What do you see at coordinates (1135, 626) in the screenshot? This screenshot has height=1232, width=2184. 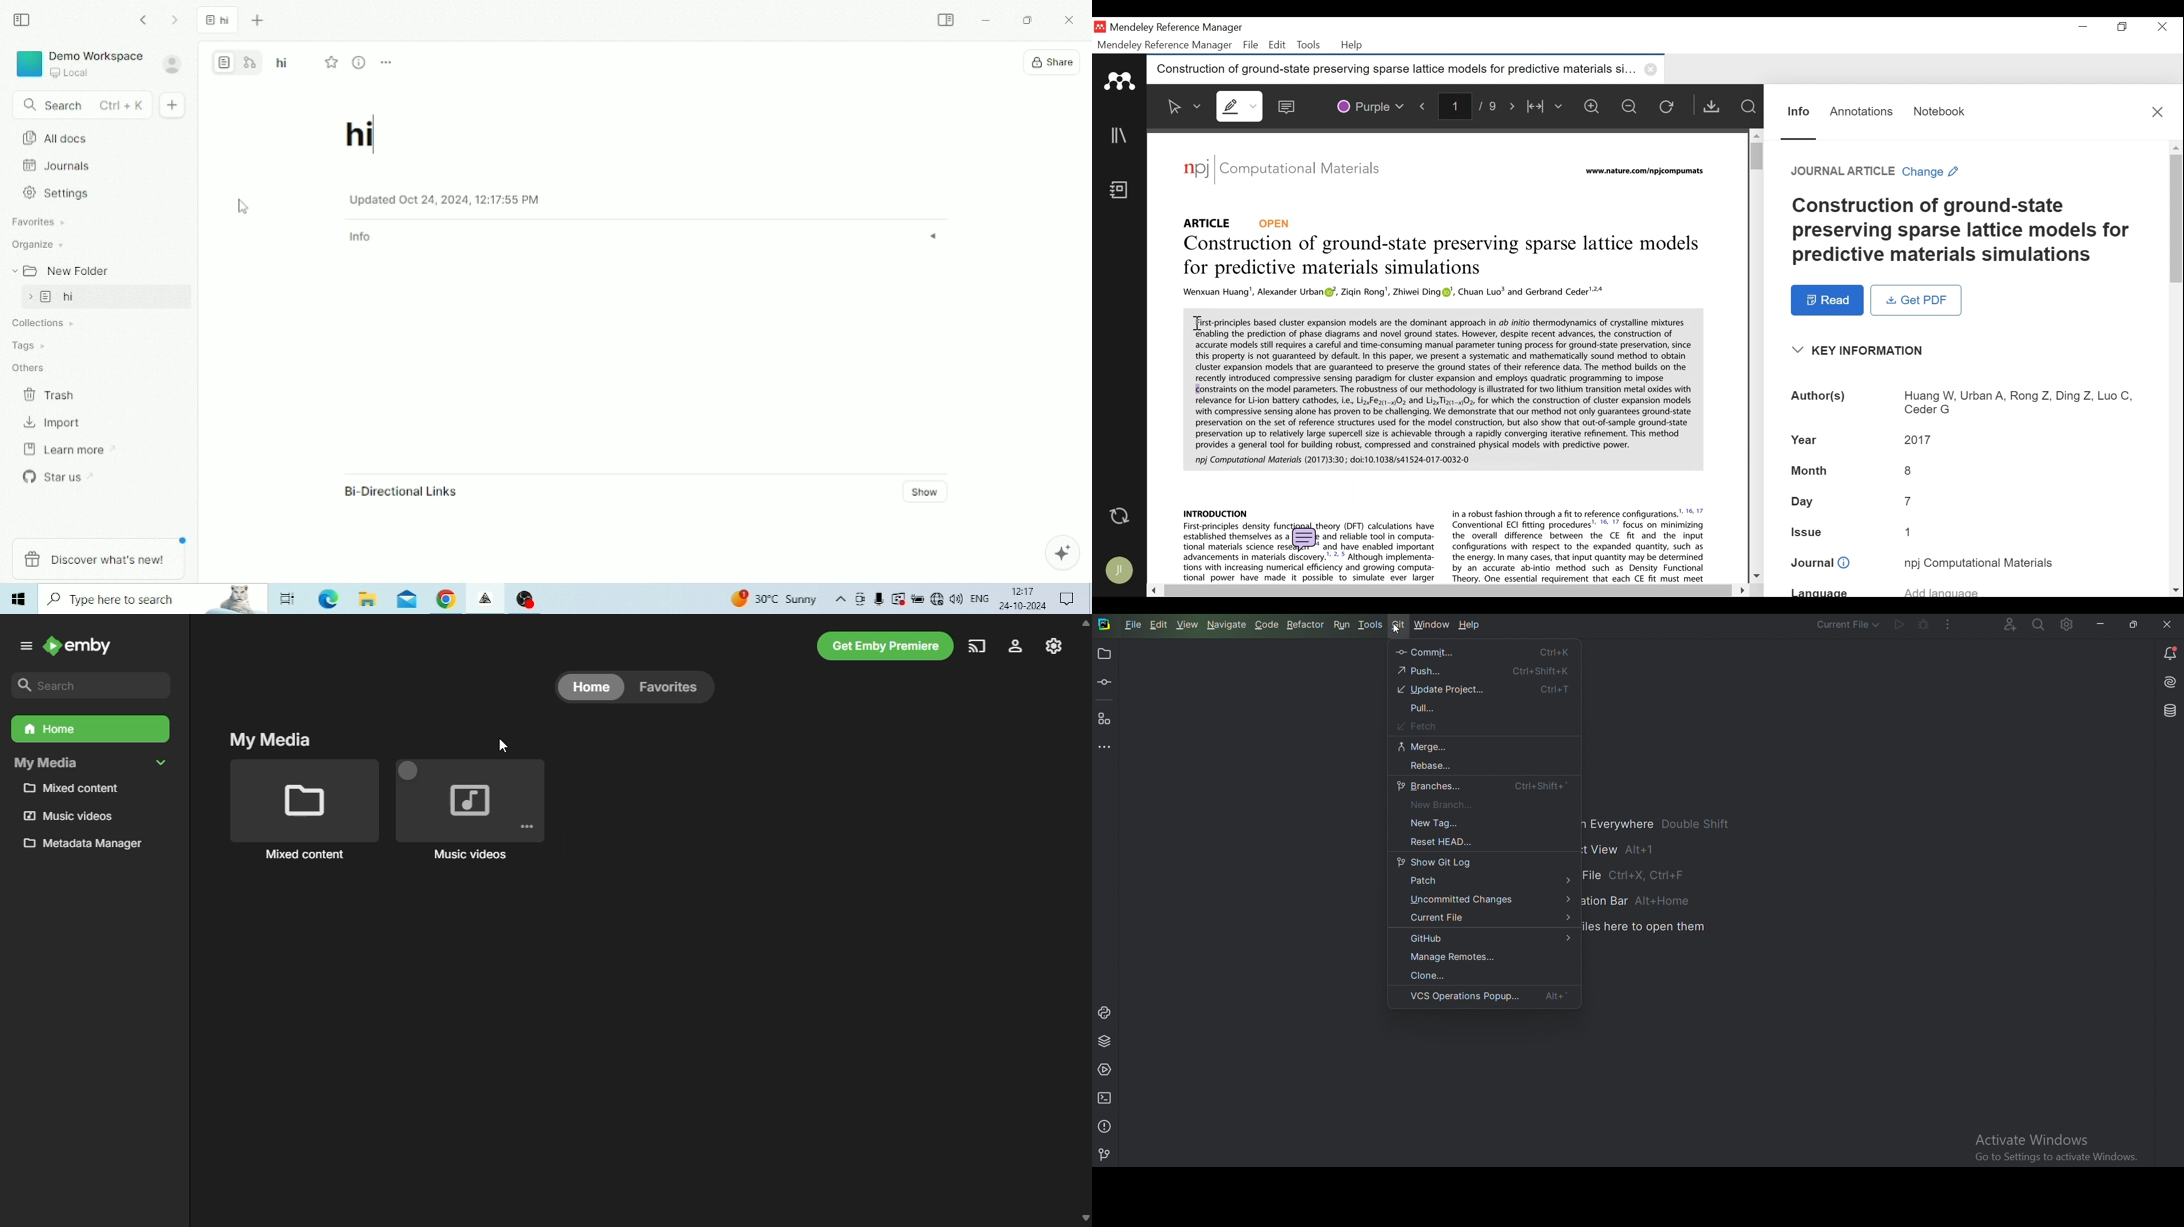 I see `File` at bounding box center [1135, 626].